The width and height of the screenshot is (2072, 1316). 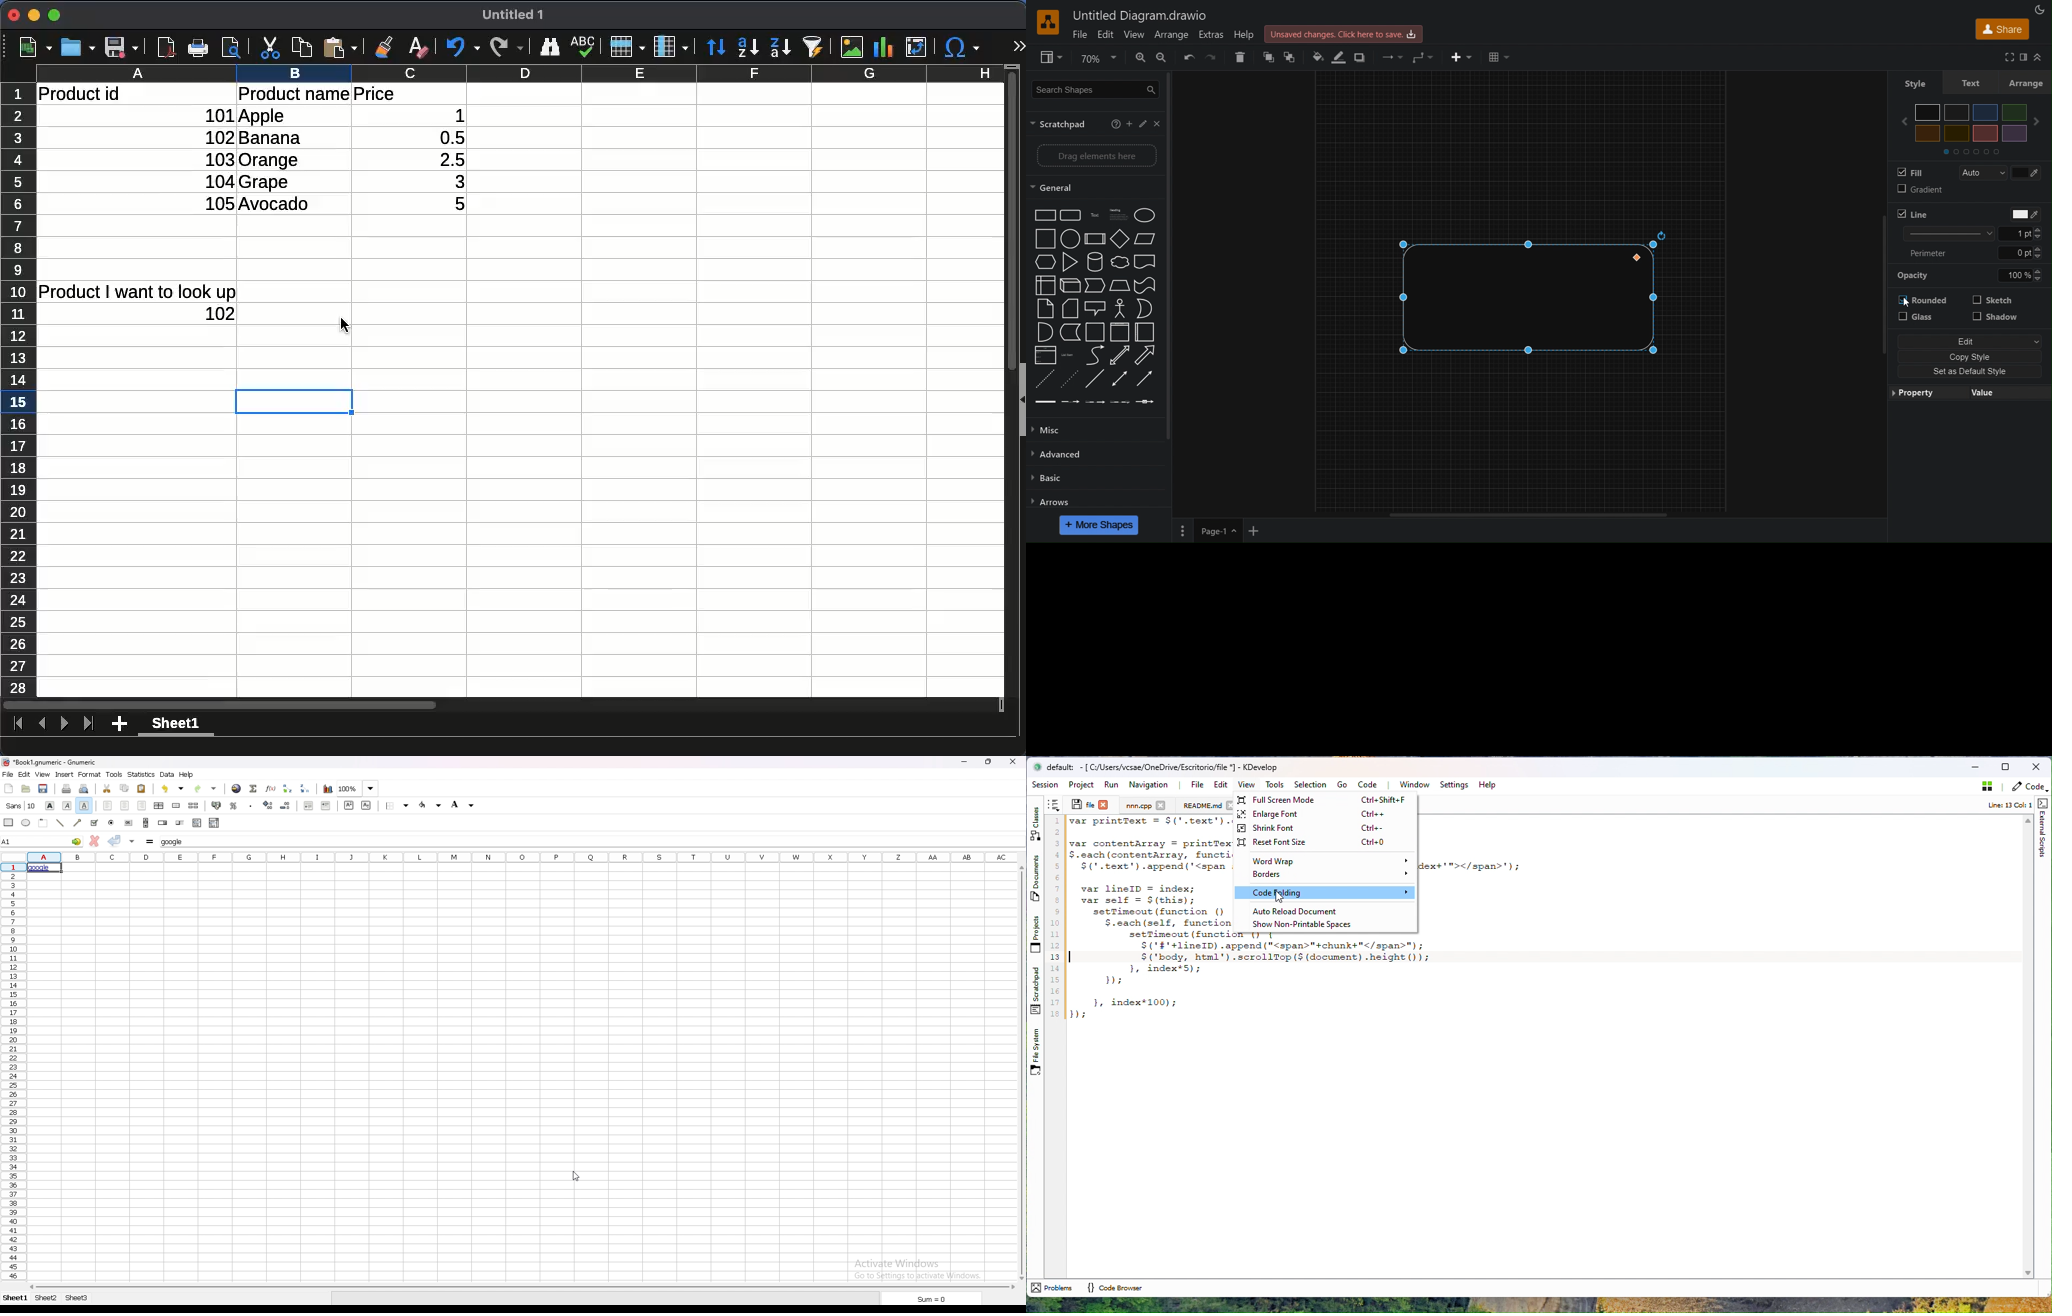 I want to click on price, so click(x=374, y=94).